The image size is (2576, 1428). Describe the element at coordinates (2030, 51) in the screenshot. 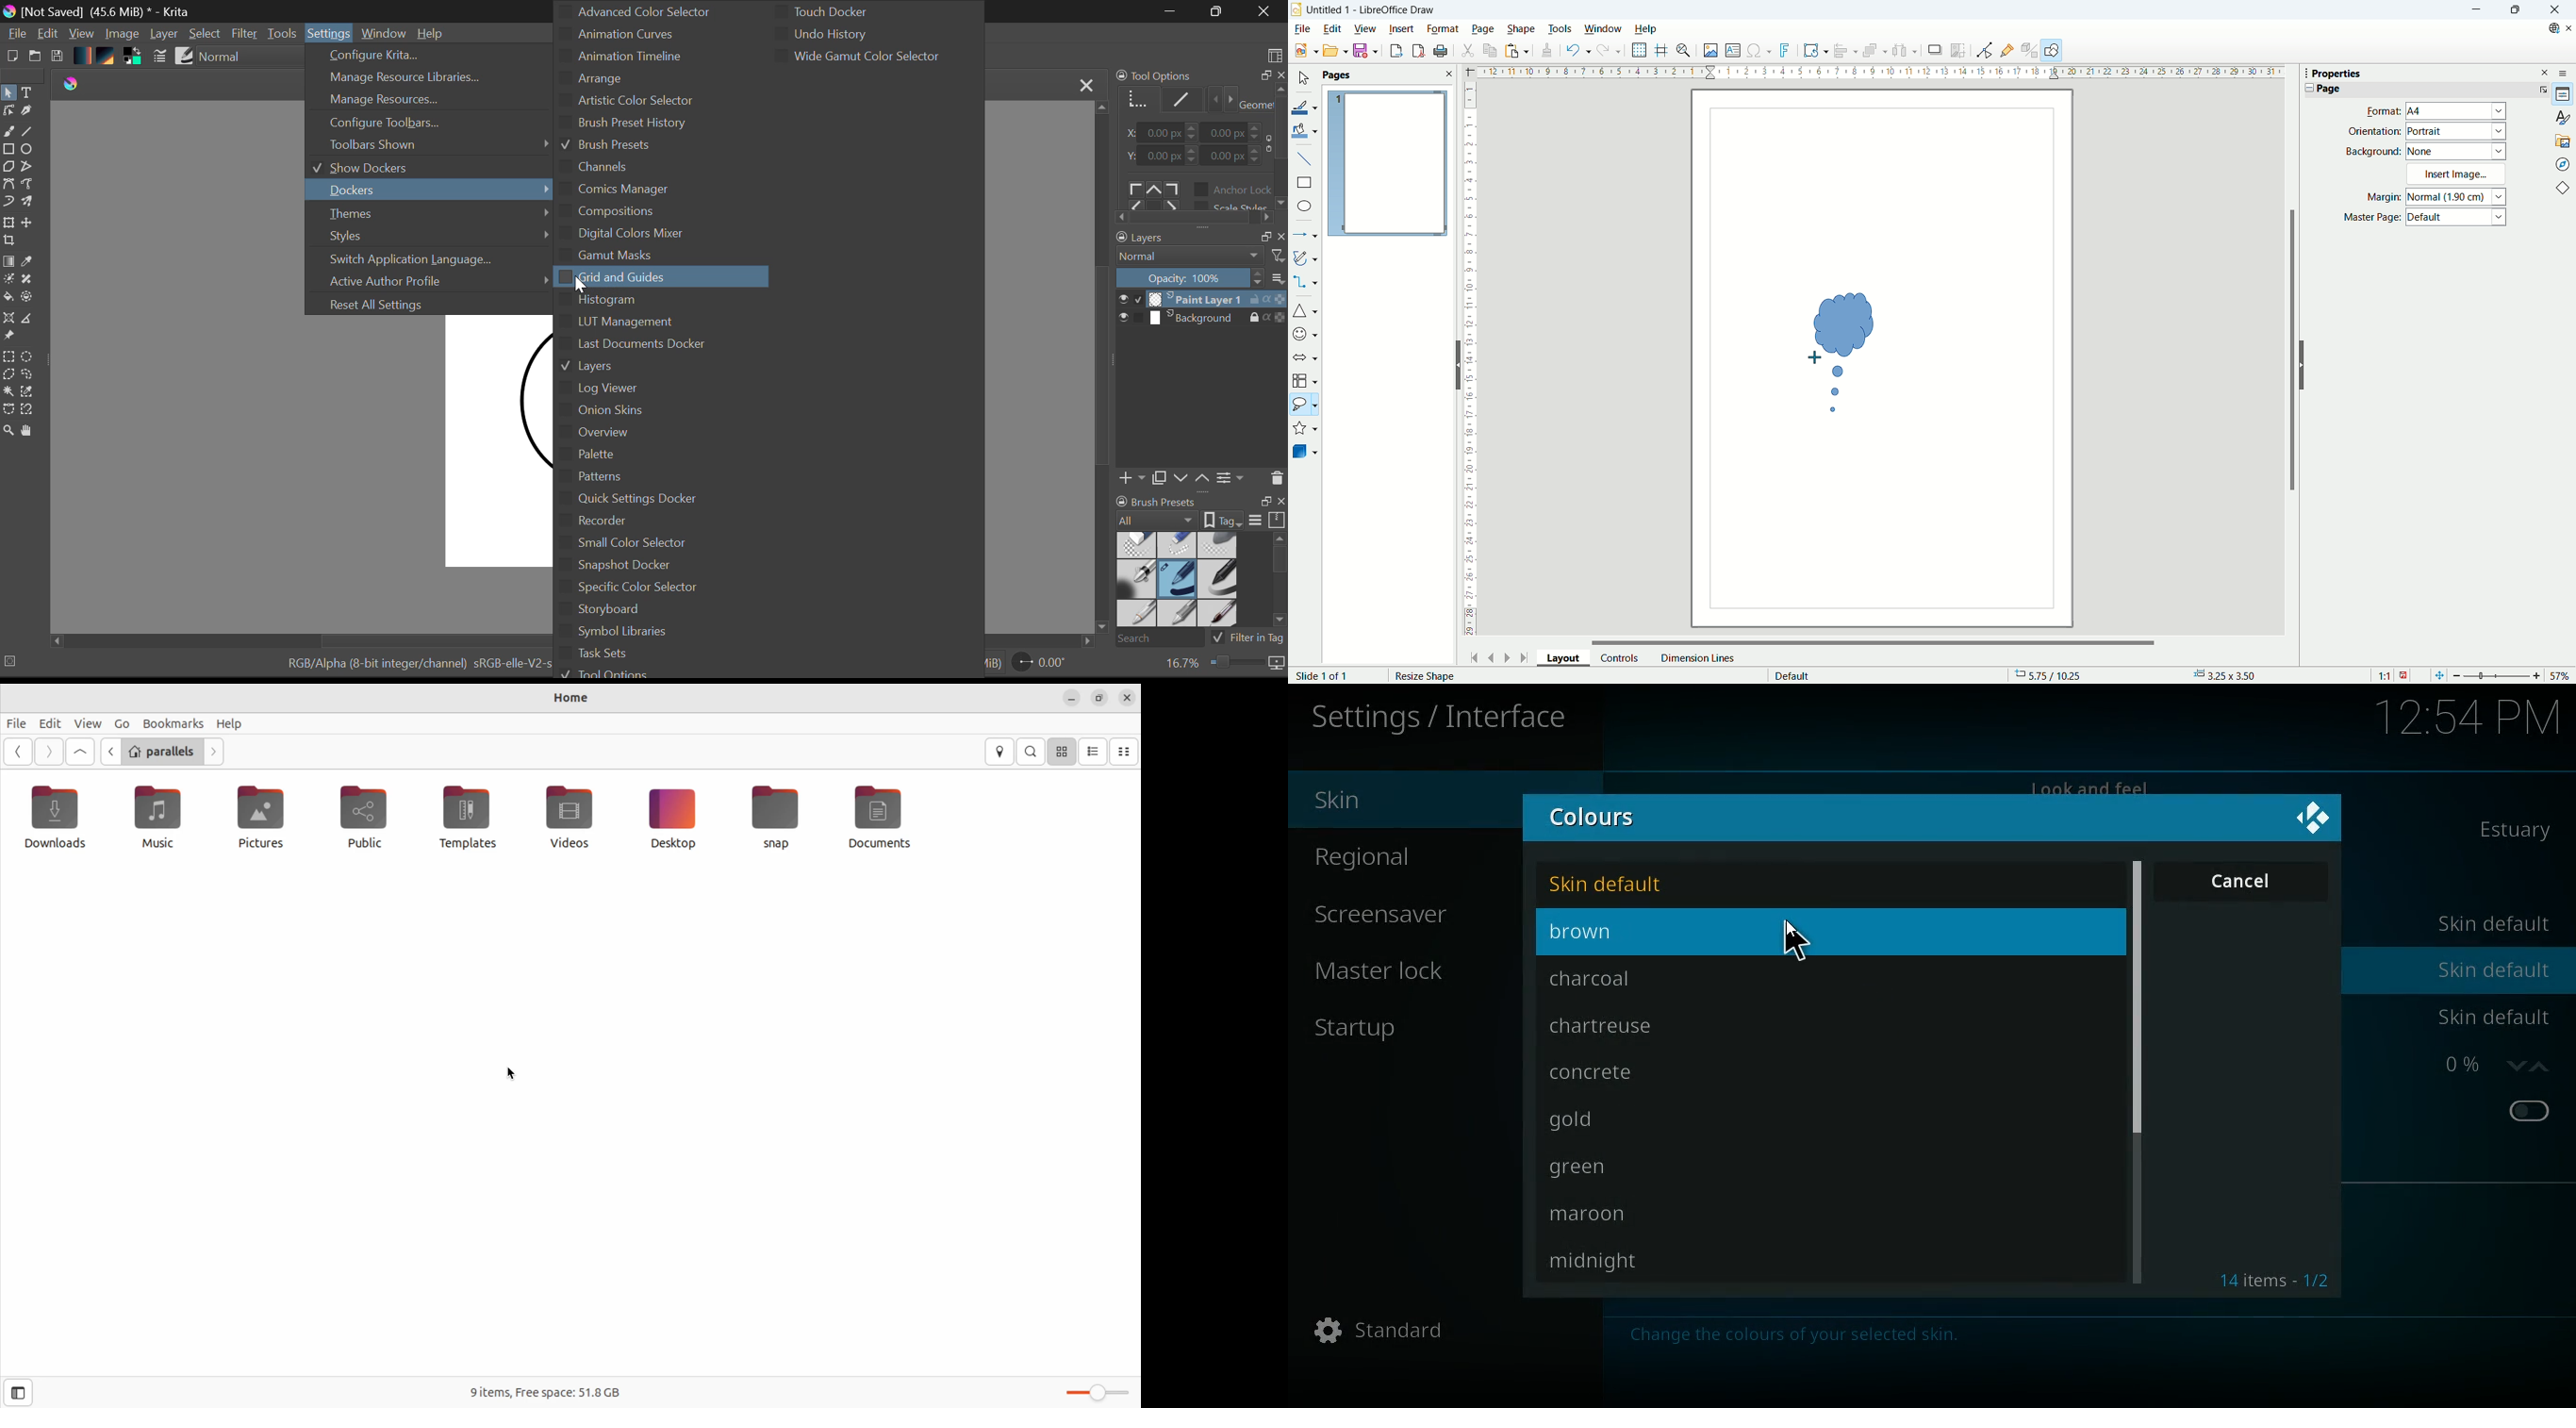

I see `toggle extrusion` at that location.